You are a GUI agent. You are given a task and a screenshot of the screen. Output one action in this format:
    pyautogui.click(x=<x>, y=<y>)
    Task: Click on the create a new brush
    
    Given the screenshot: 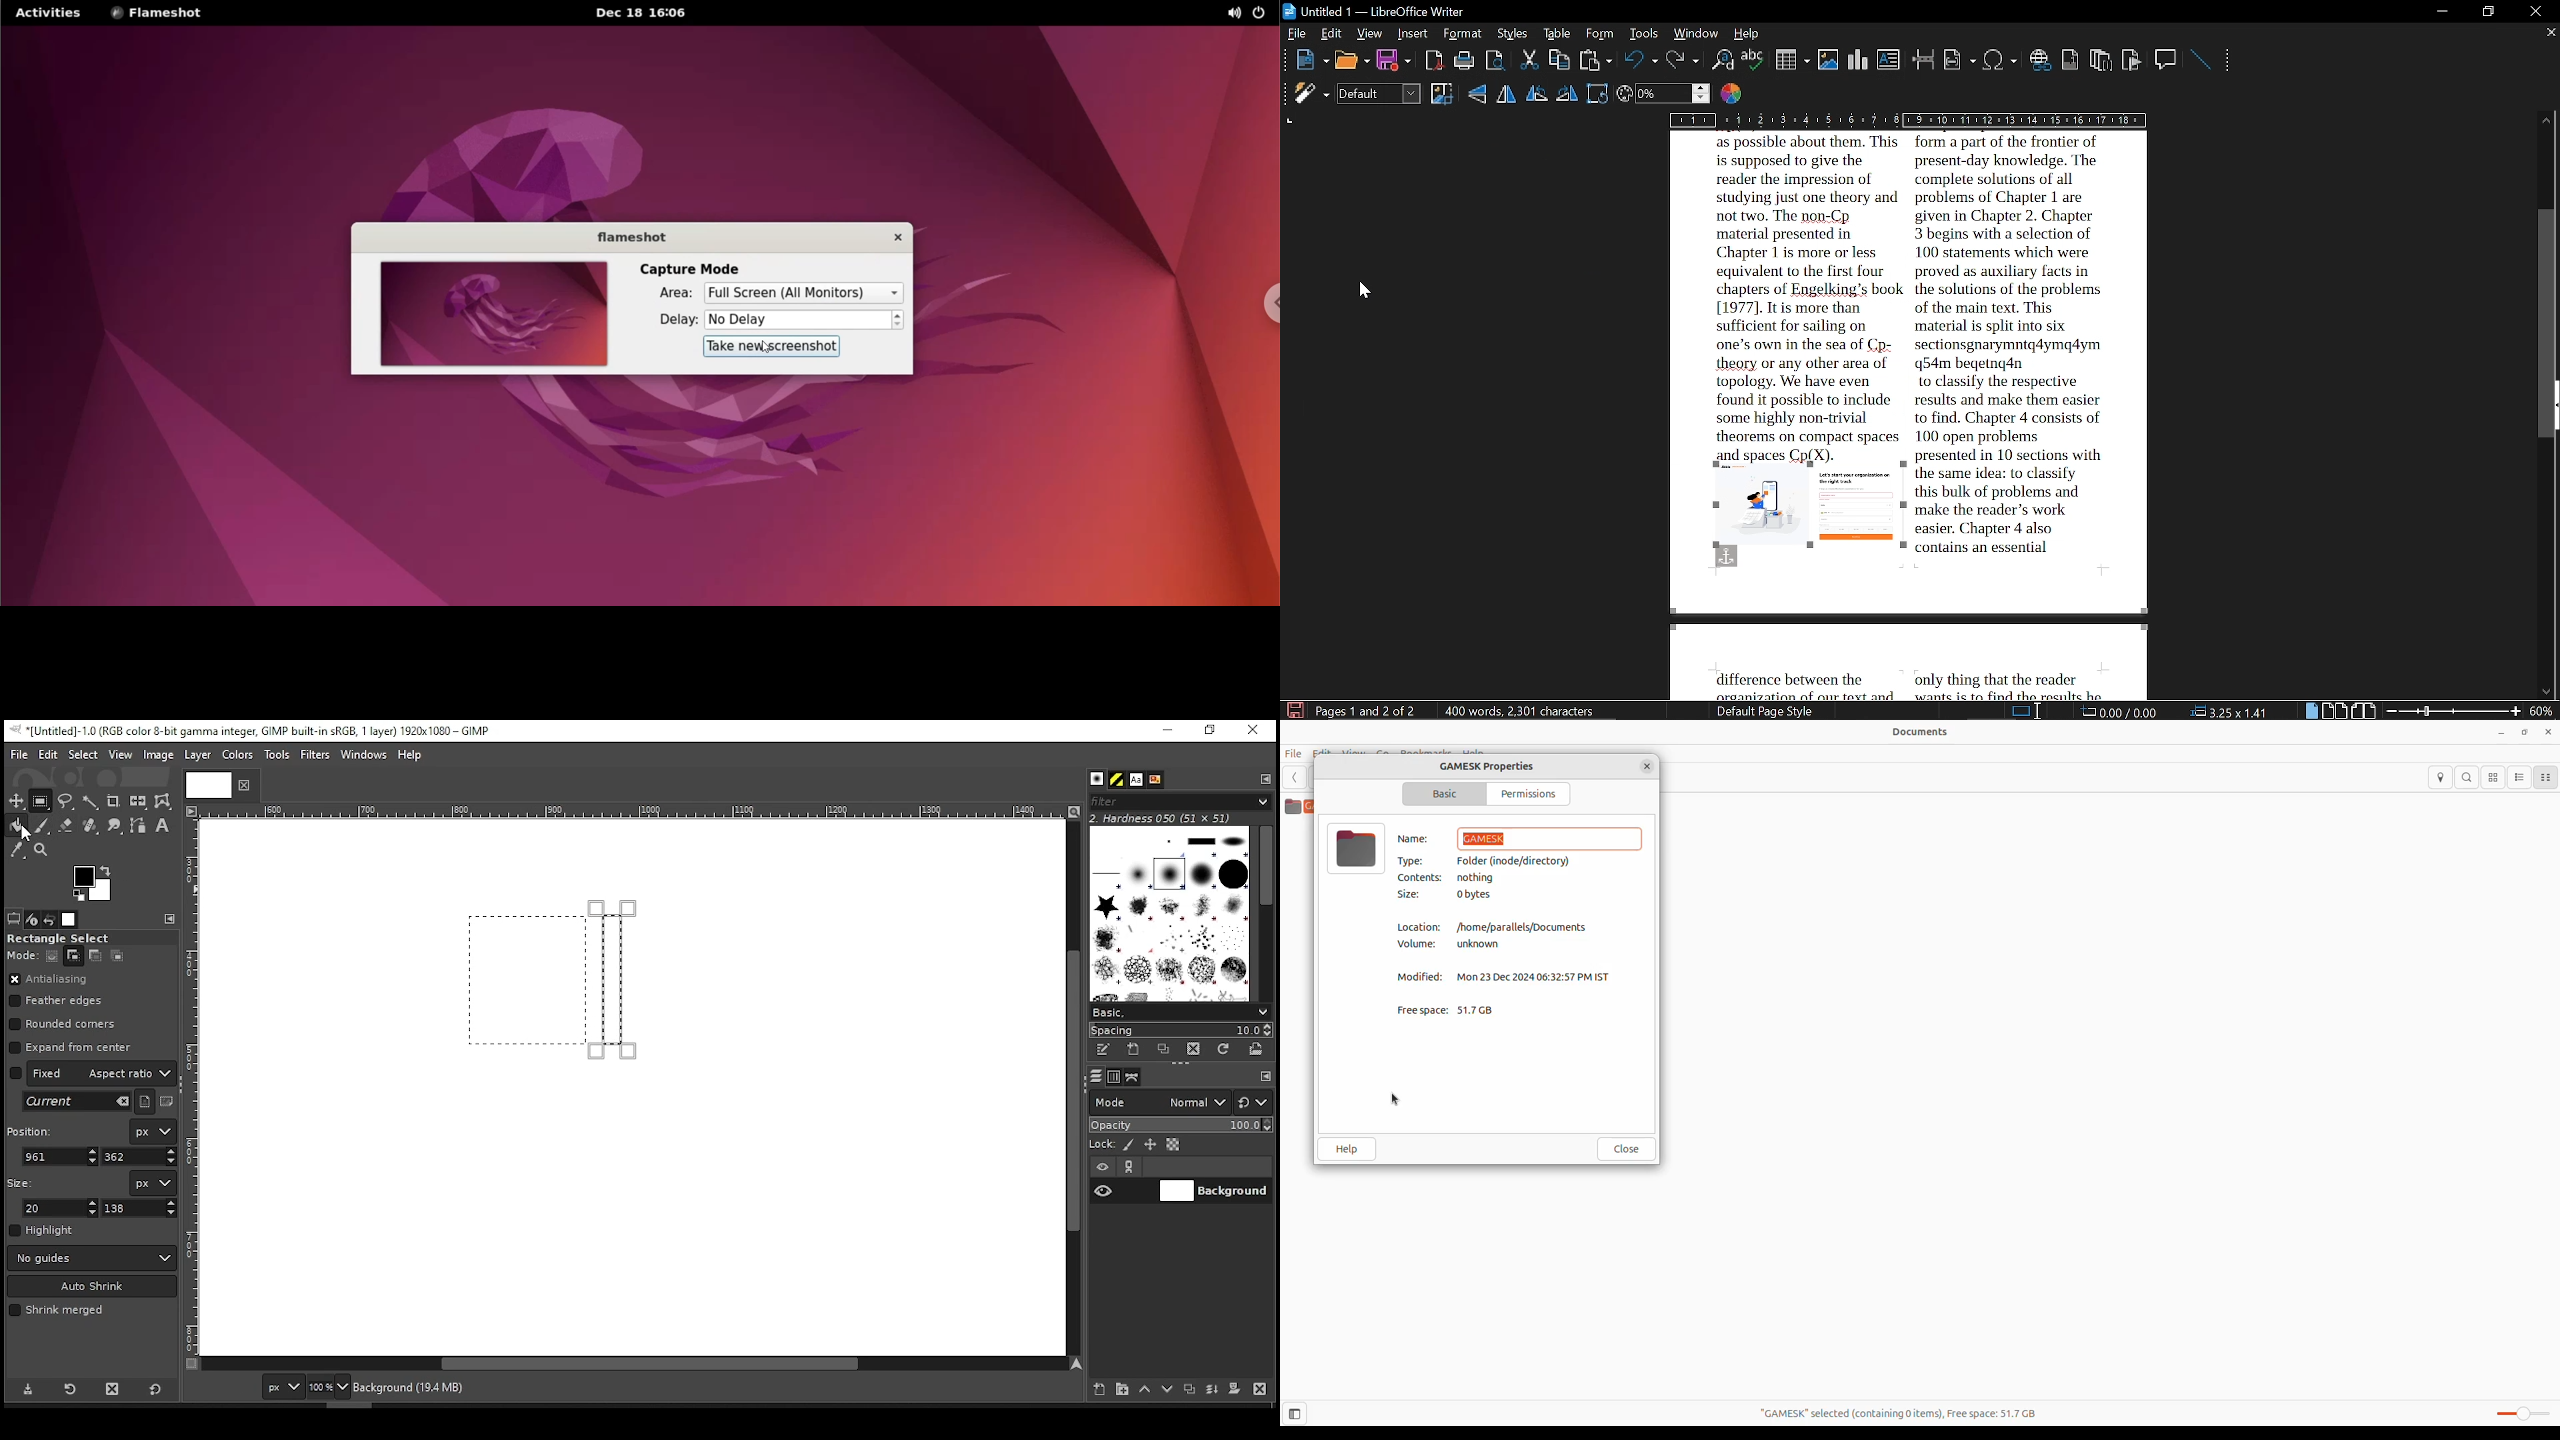 What is the action you would take?
    pyautogui.click(x=1136, y=1049)
    